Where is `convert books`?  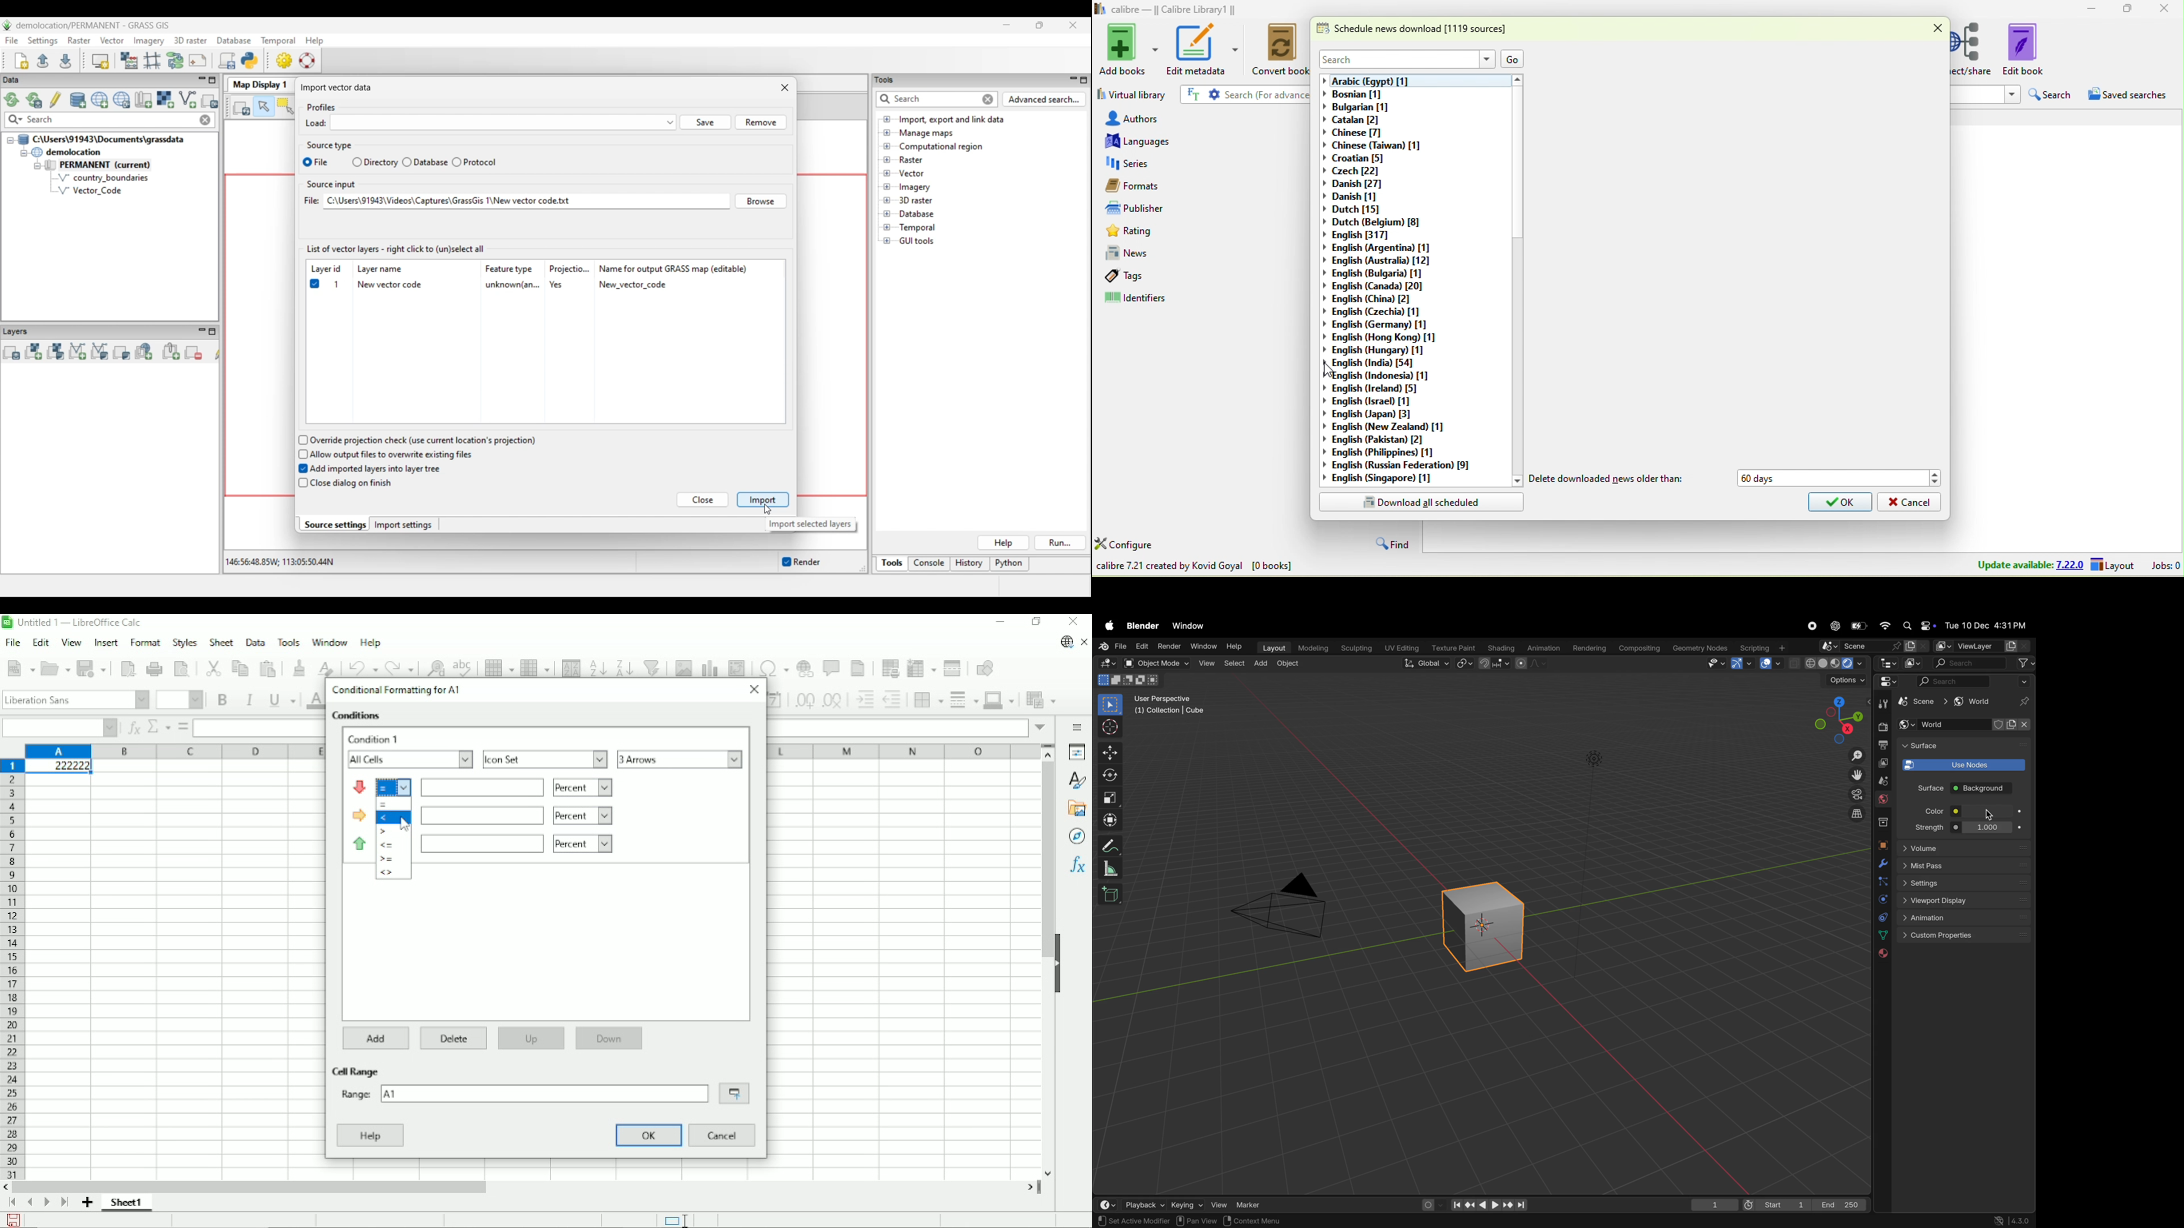 convert books is located at coordinates (1279, 50).